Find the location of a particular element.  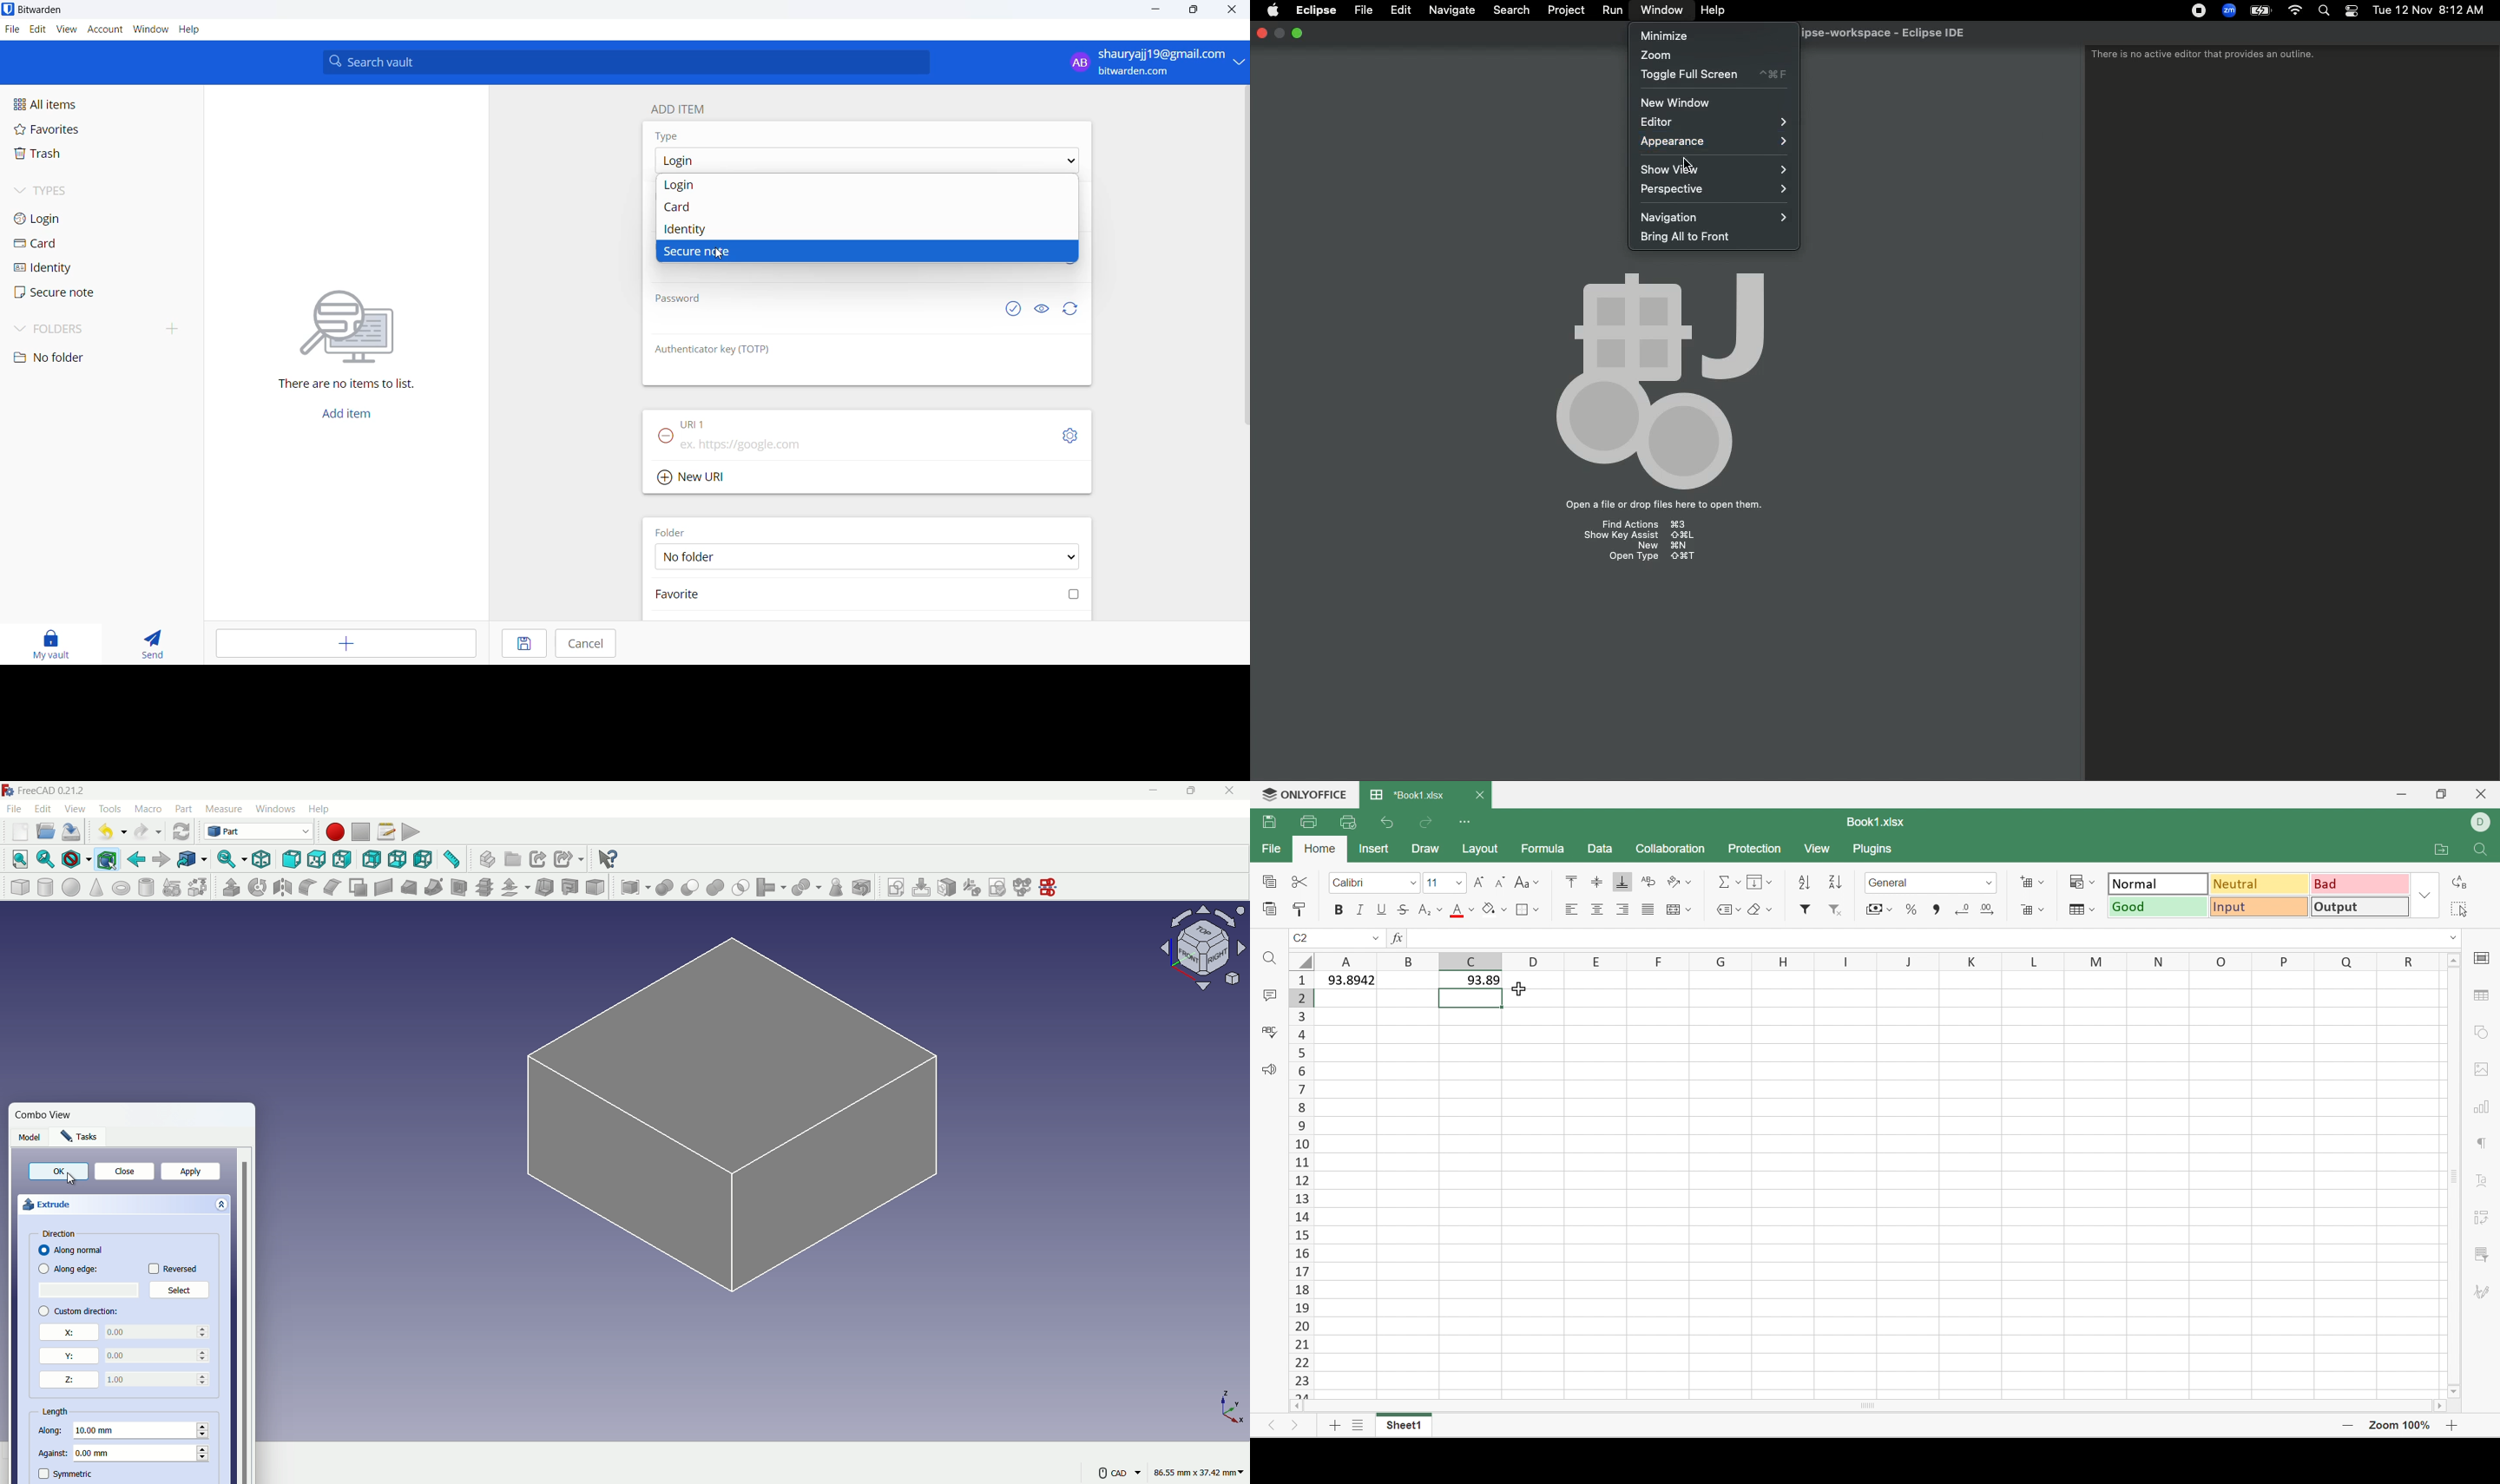

Drop Down is located at coordinates (2425, 895).